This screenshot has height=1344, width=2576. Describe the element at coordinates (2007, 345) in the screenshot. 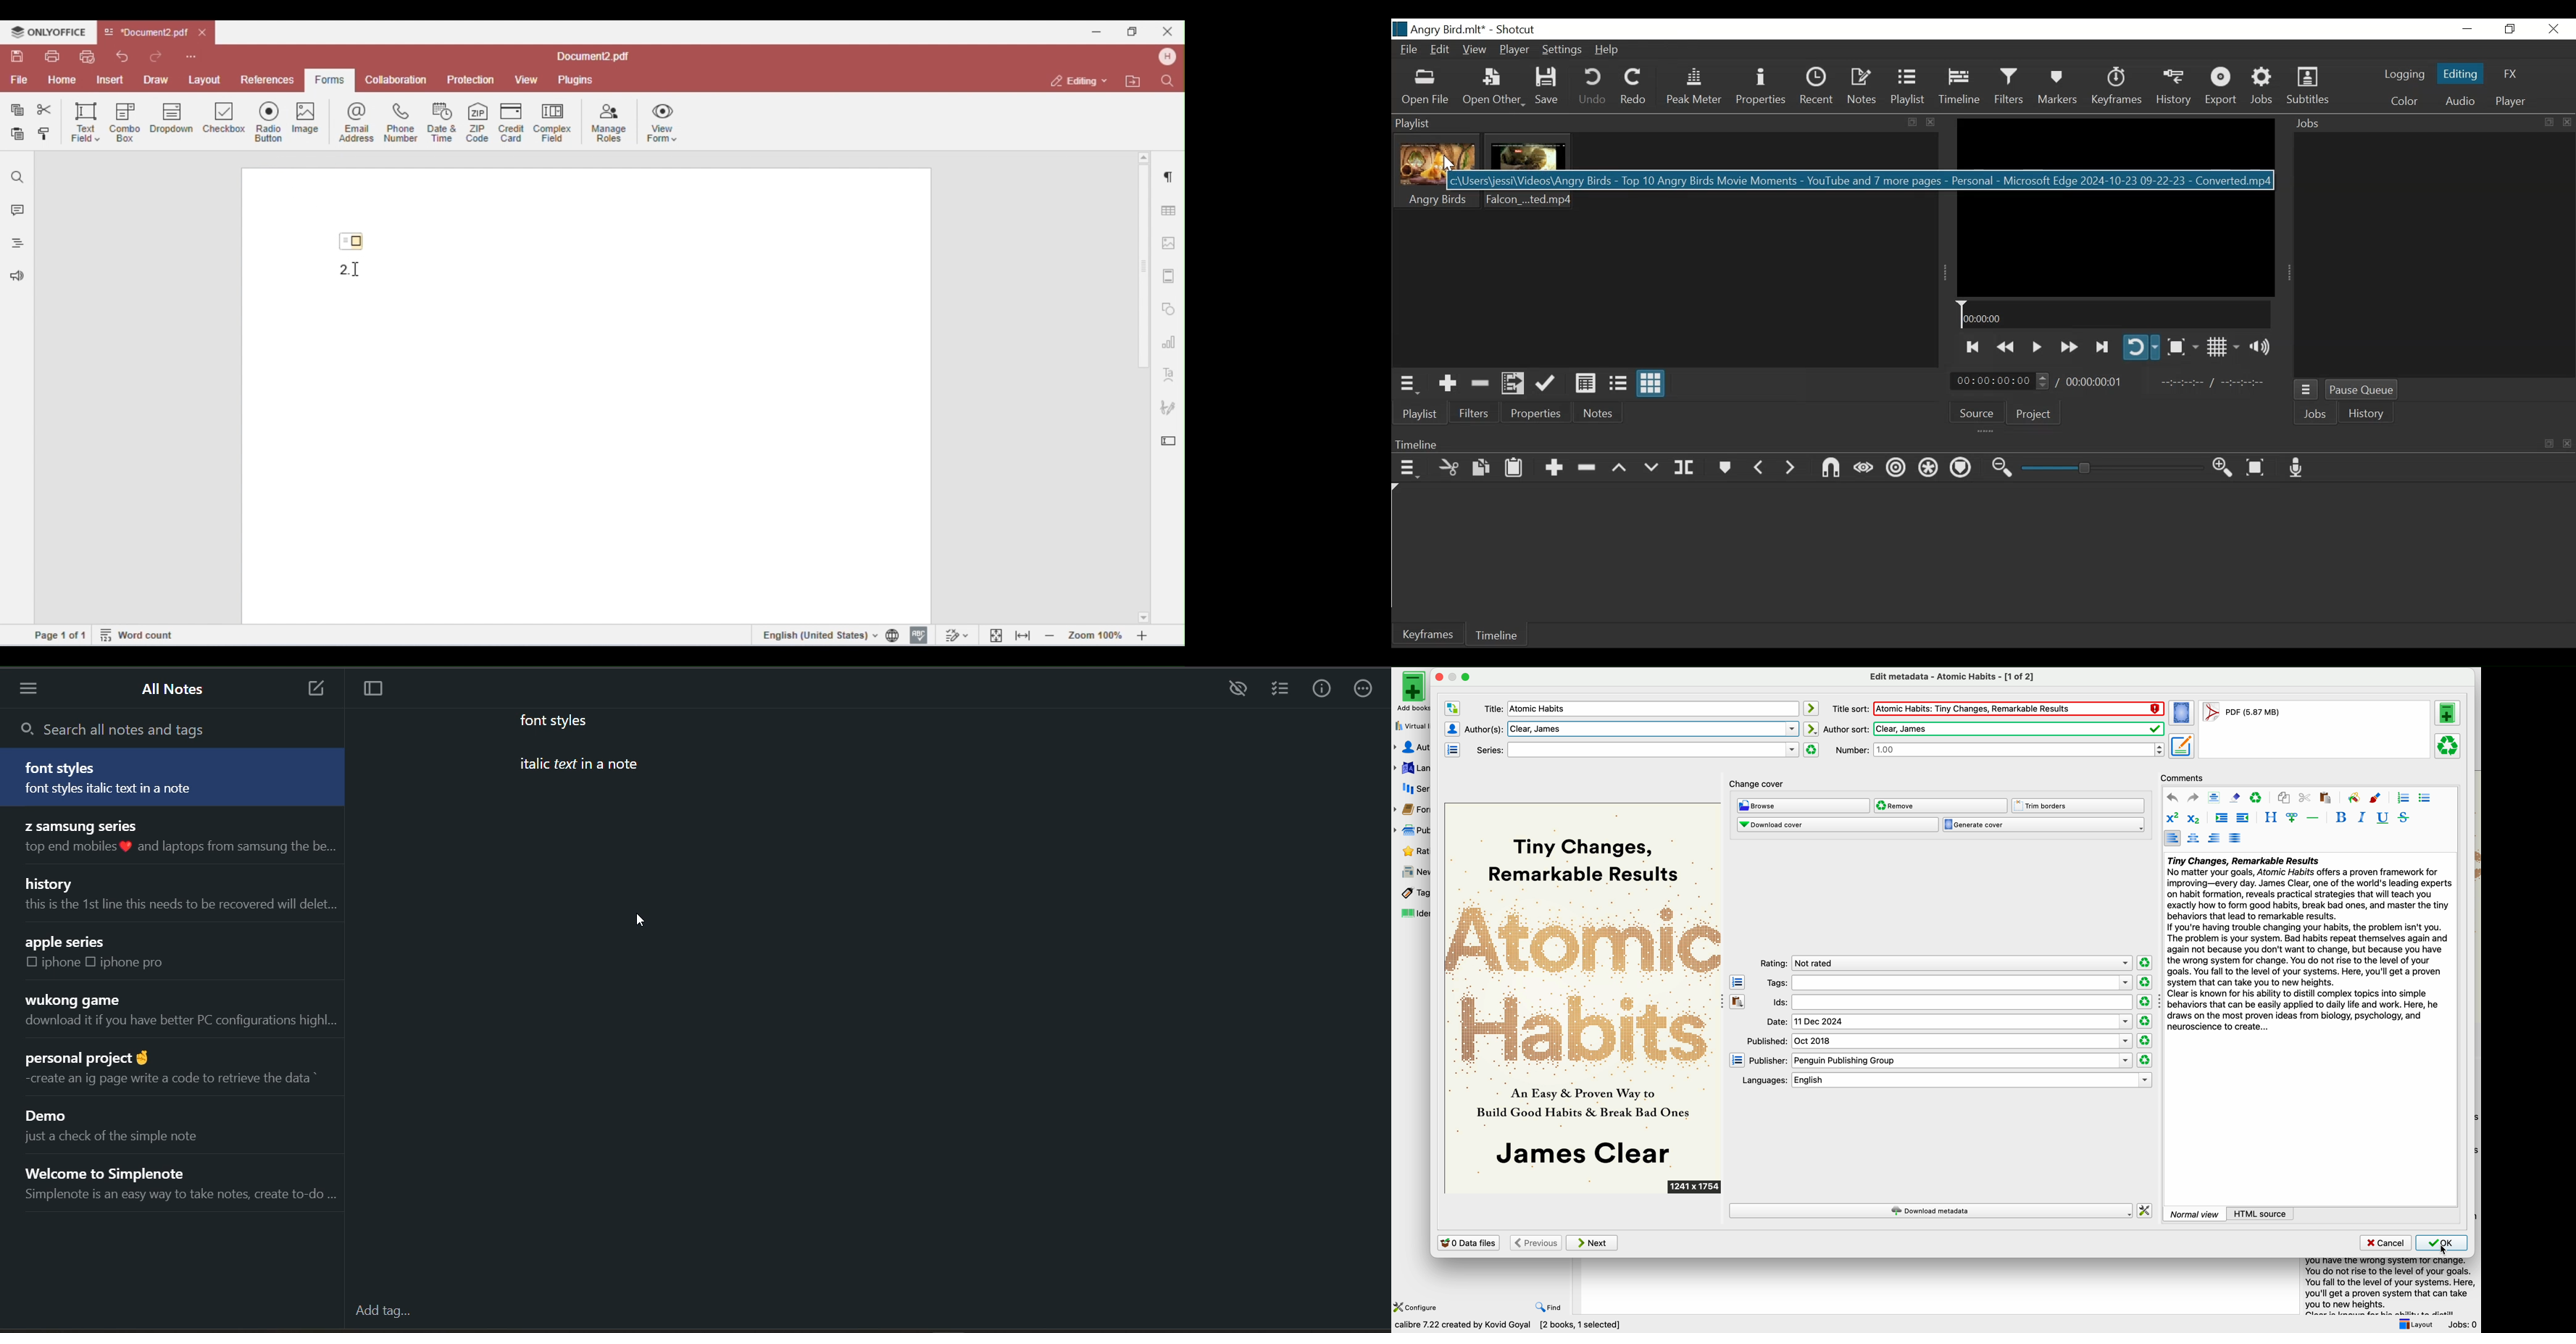

I see `Play backward quickly` at that location.